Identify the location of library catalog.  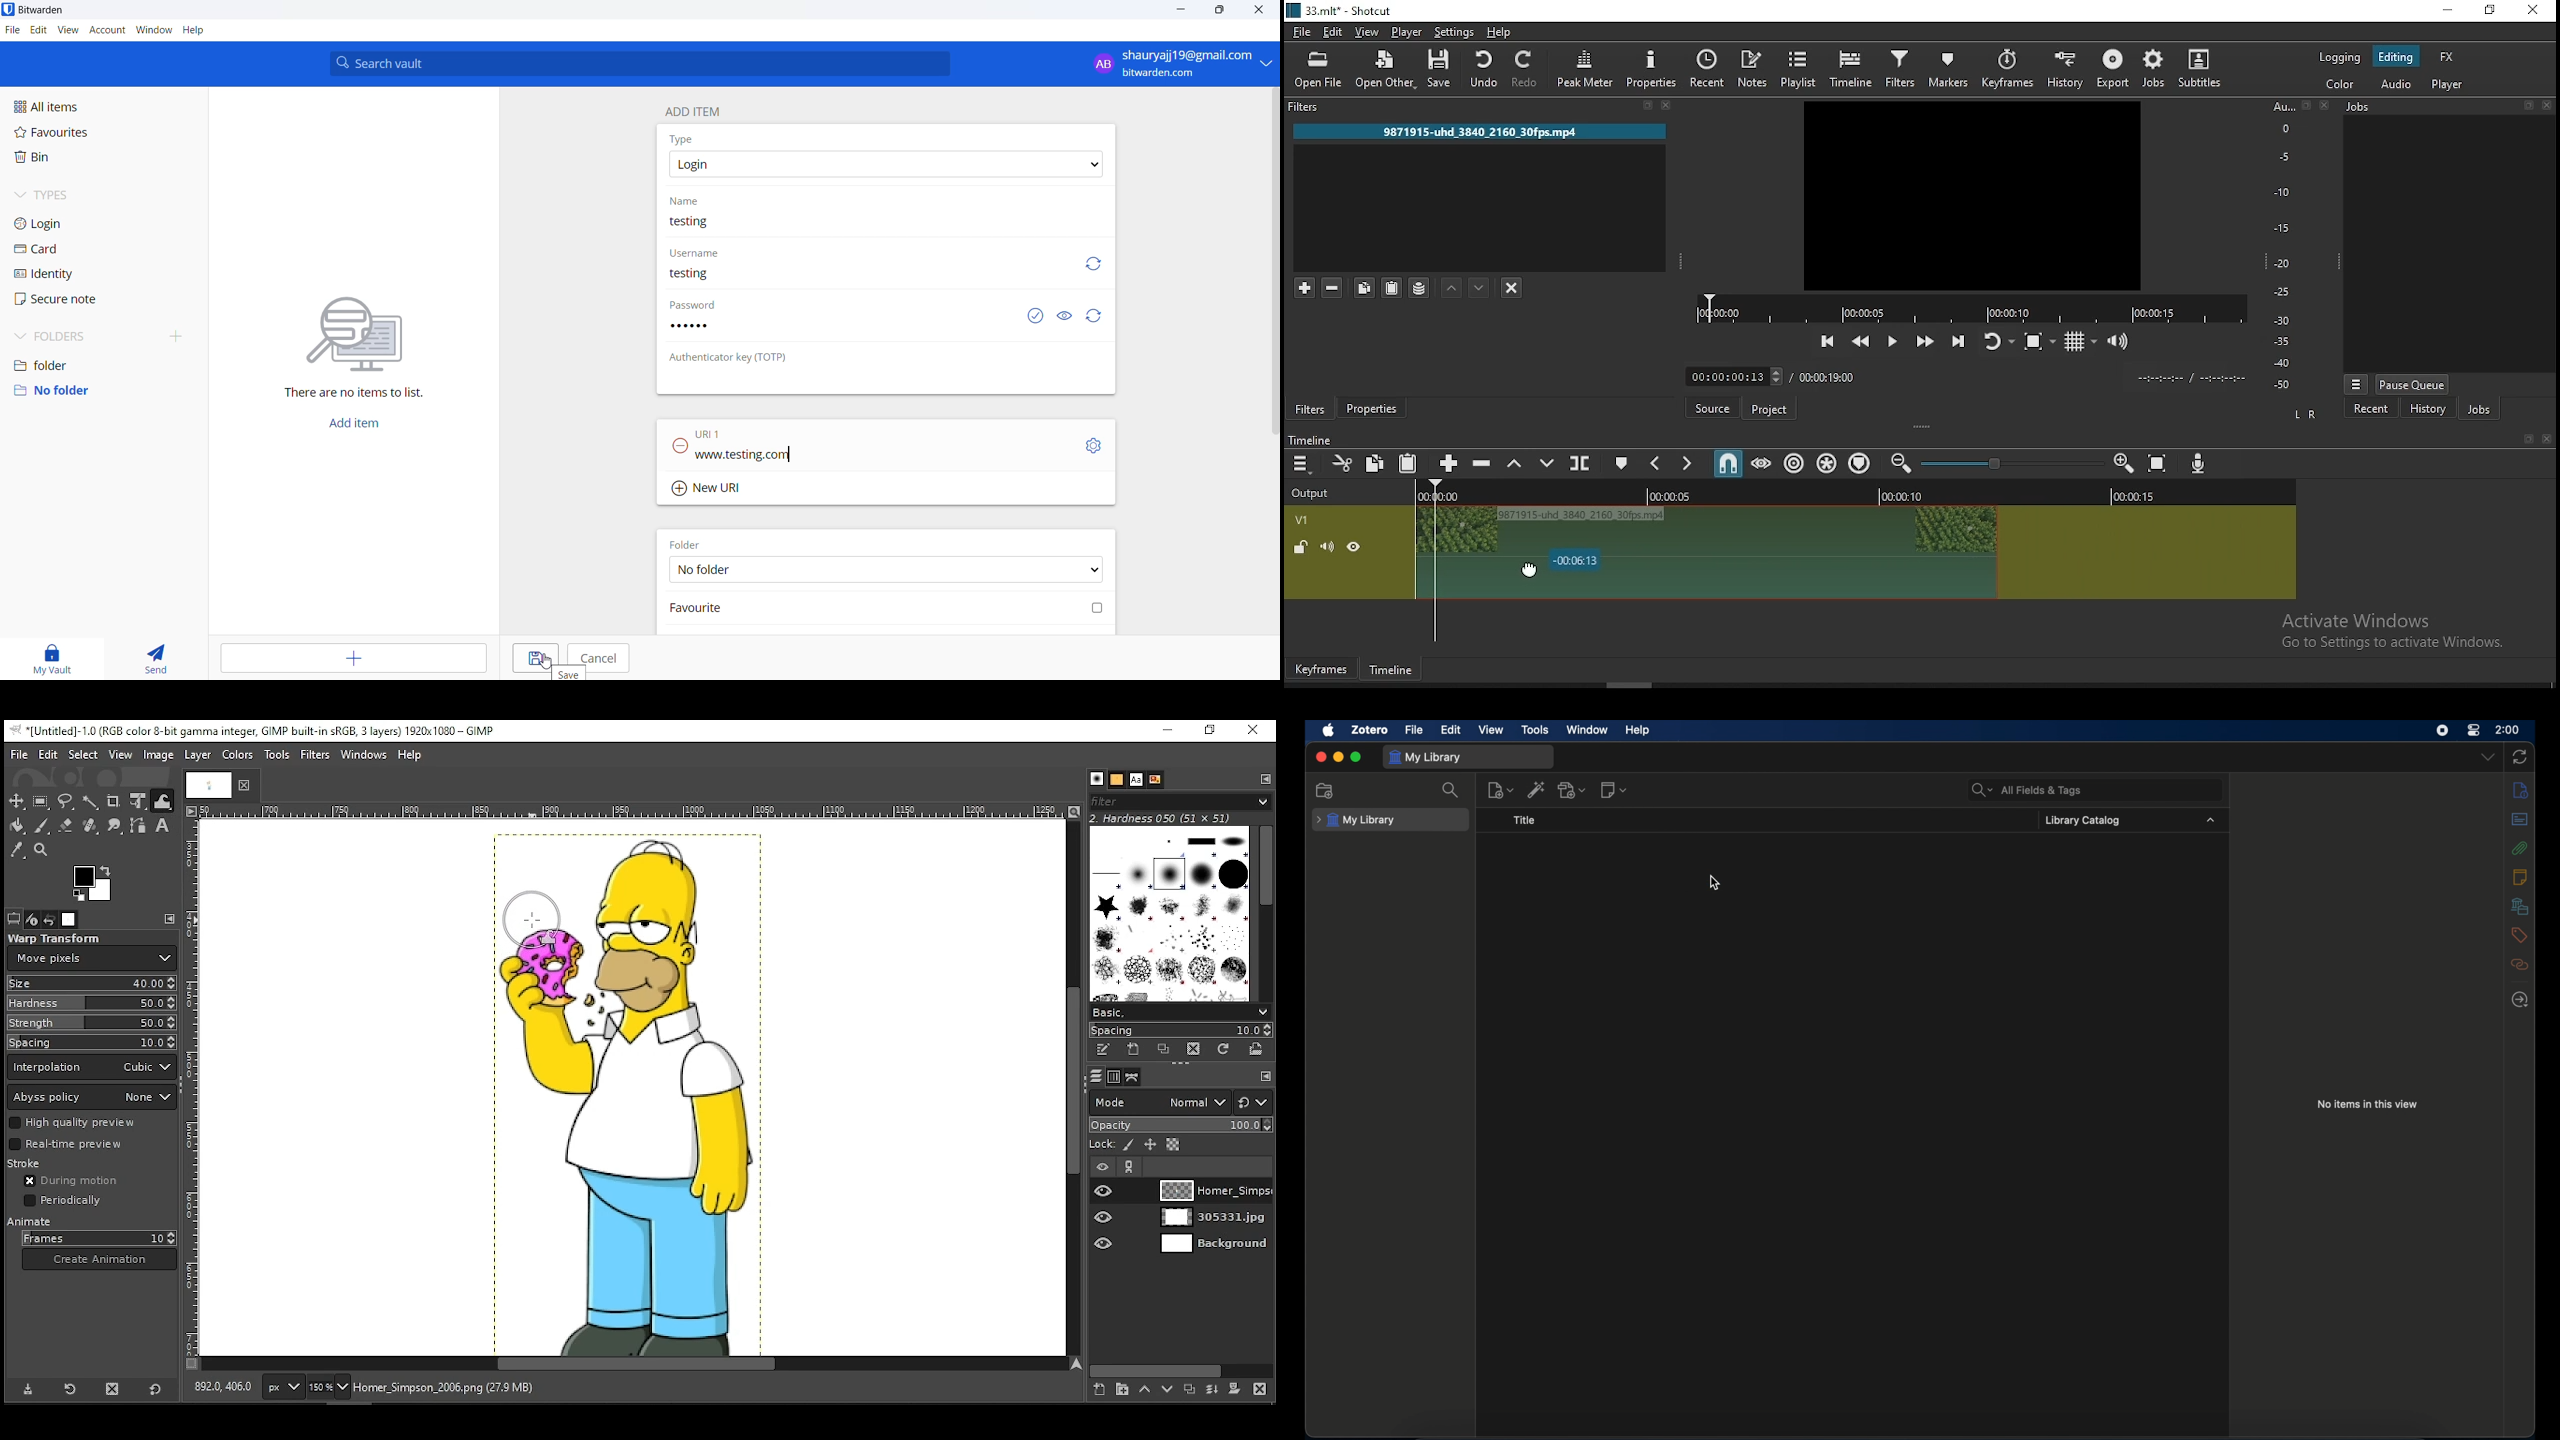
(2083, 821).